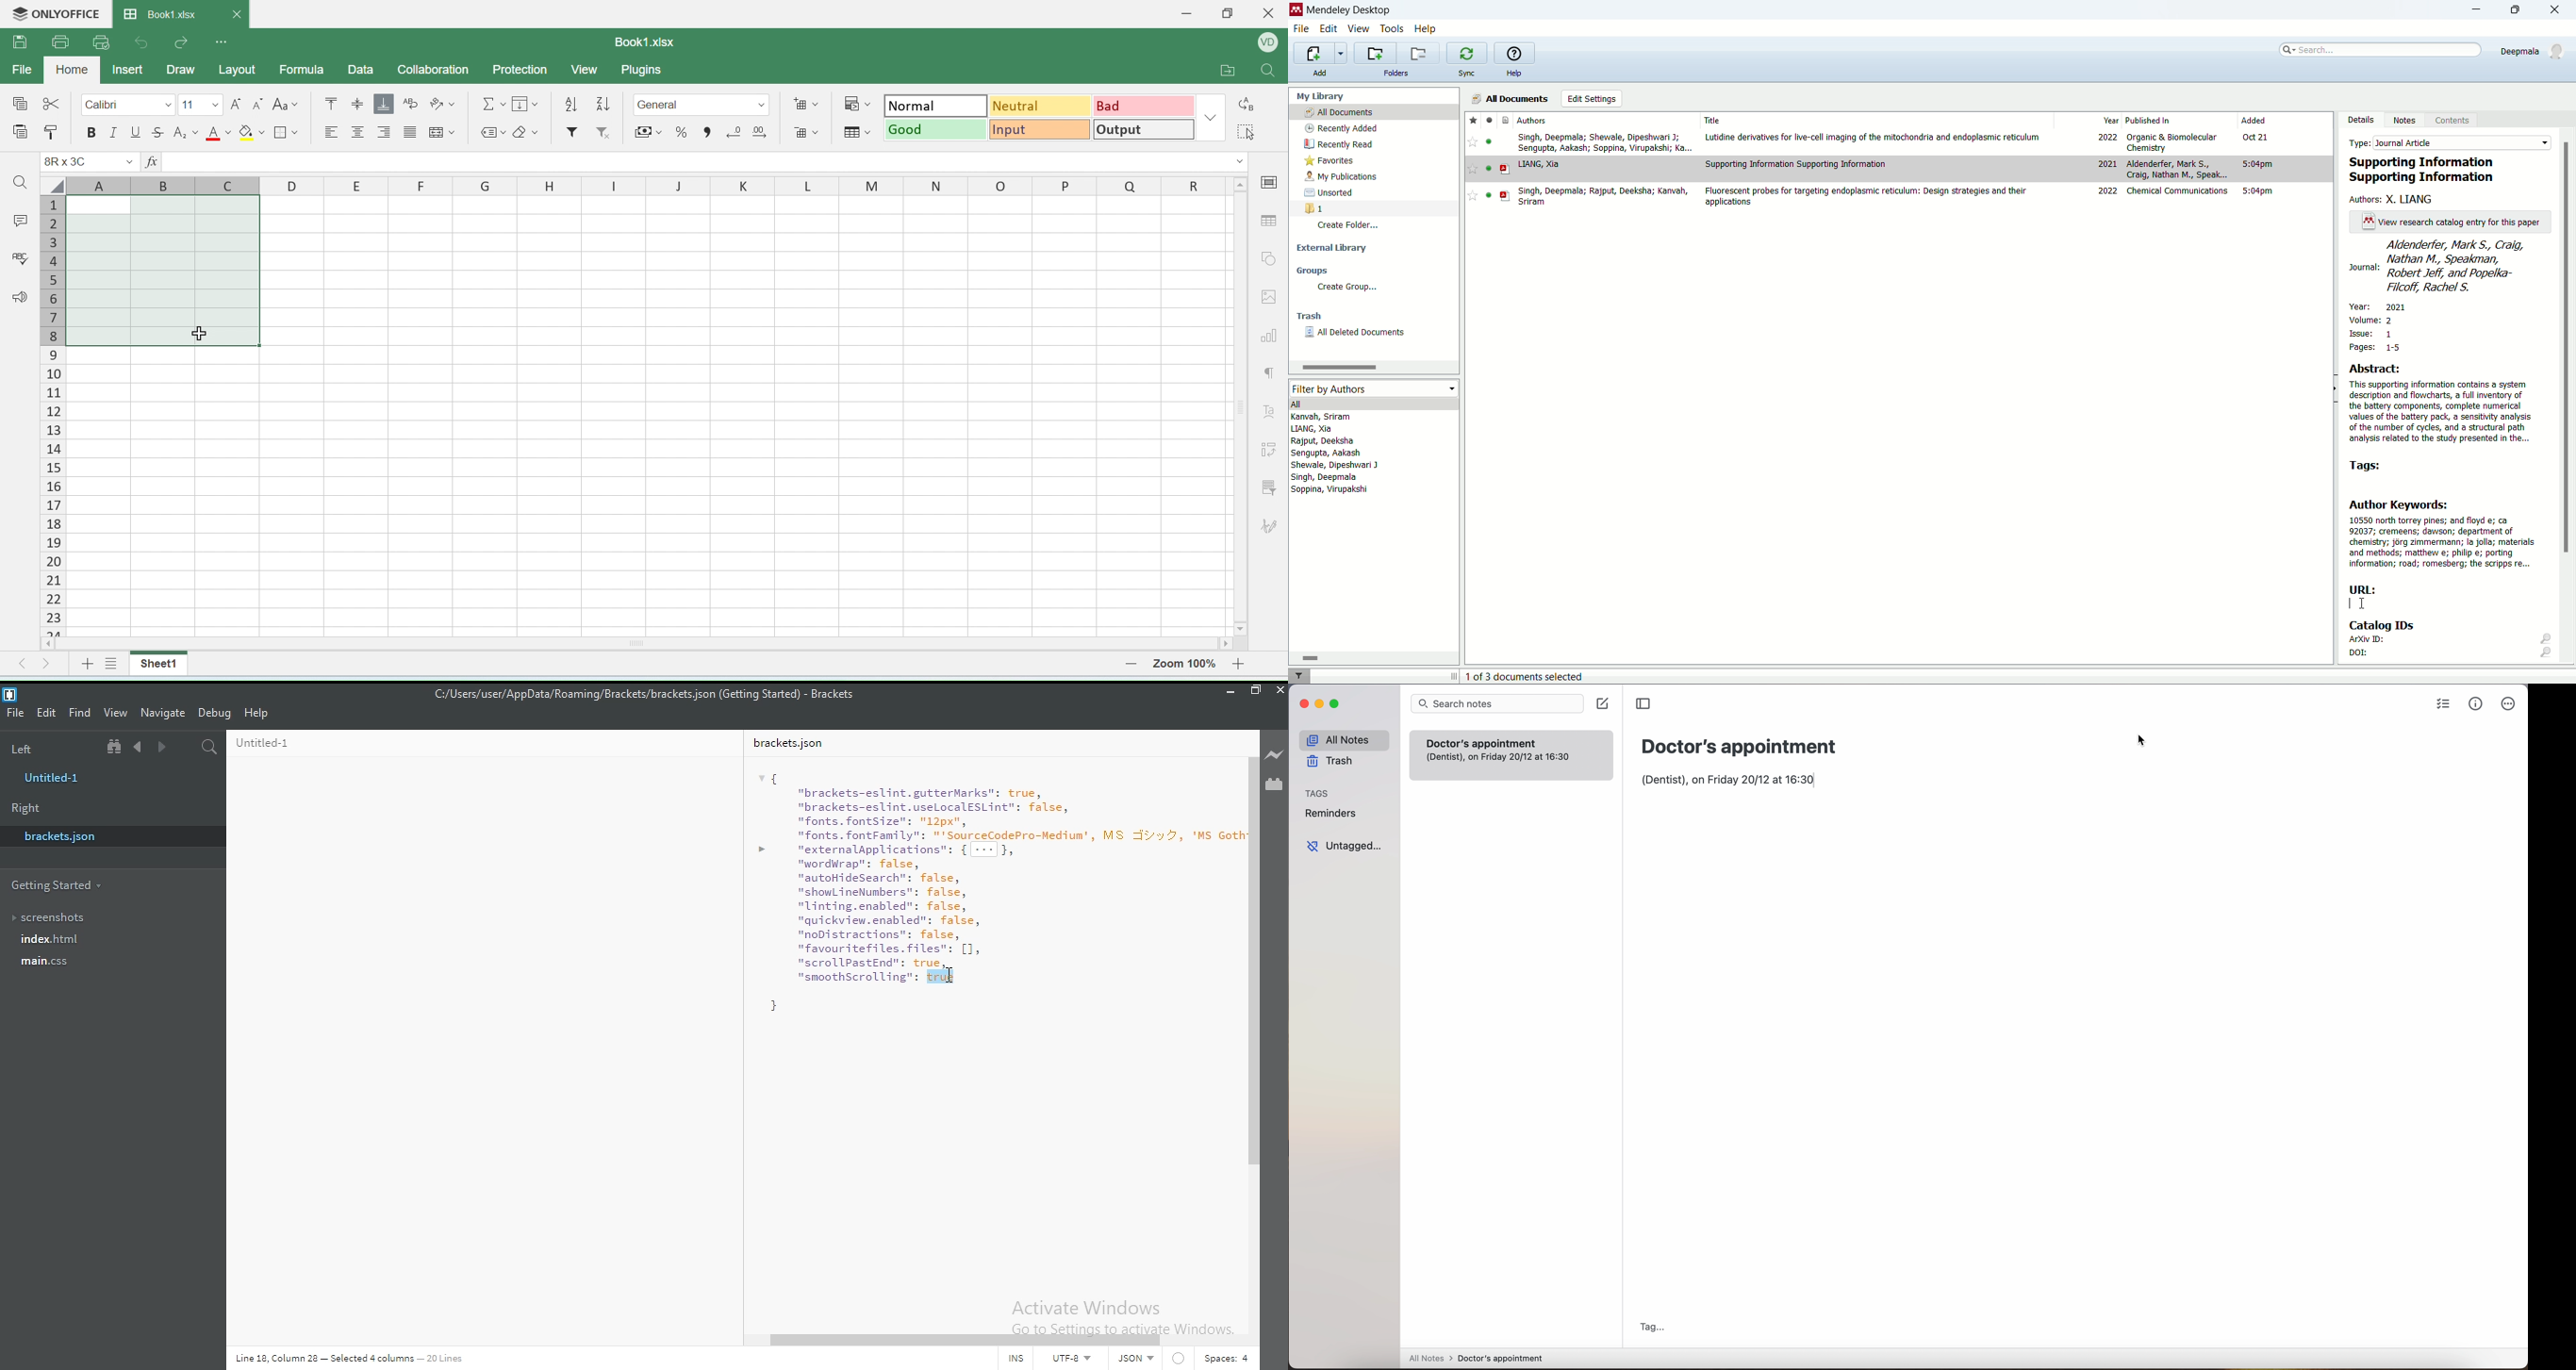 The width and height of the screenshot is (2576, 1372). I want to click on my library, so click(1322, 96).